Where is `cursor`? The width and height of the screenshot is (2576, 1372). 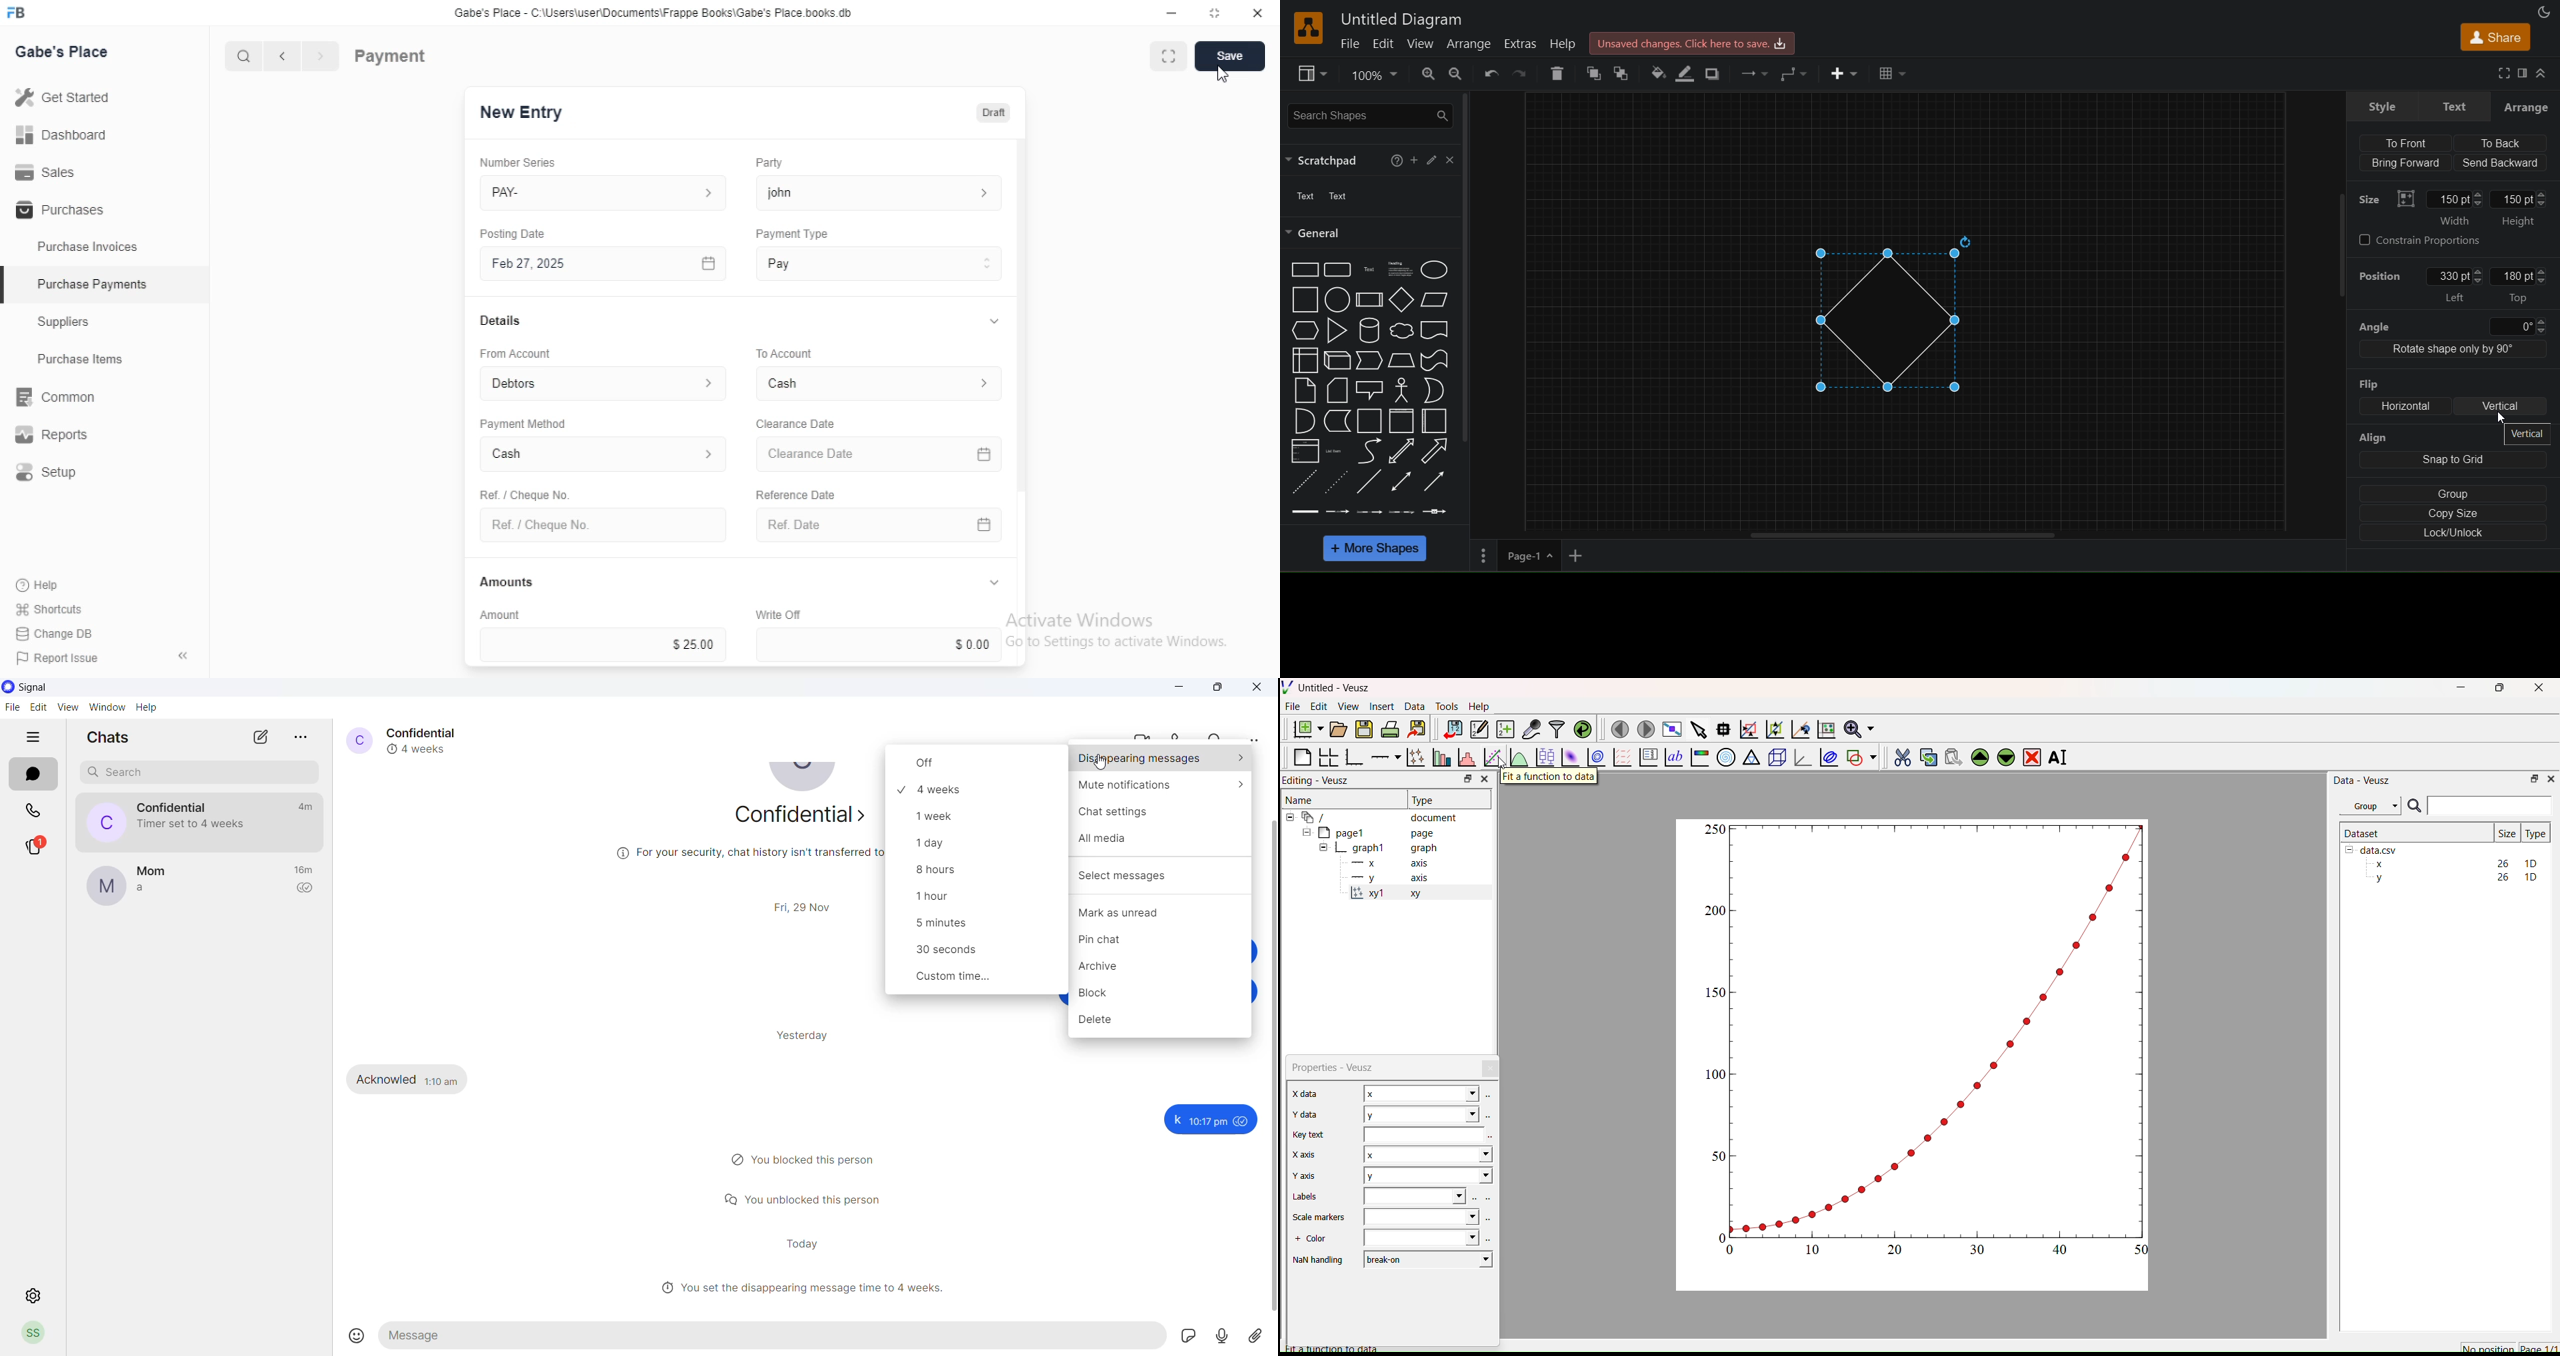 cursor is located at coordinates (2497, 421).